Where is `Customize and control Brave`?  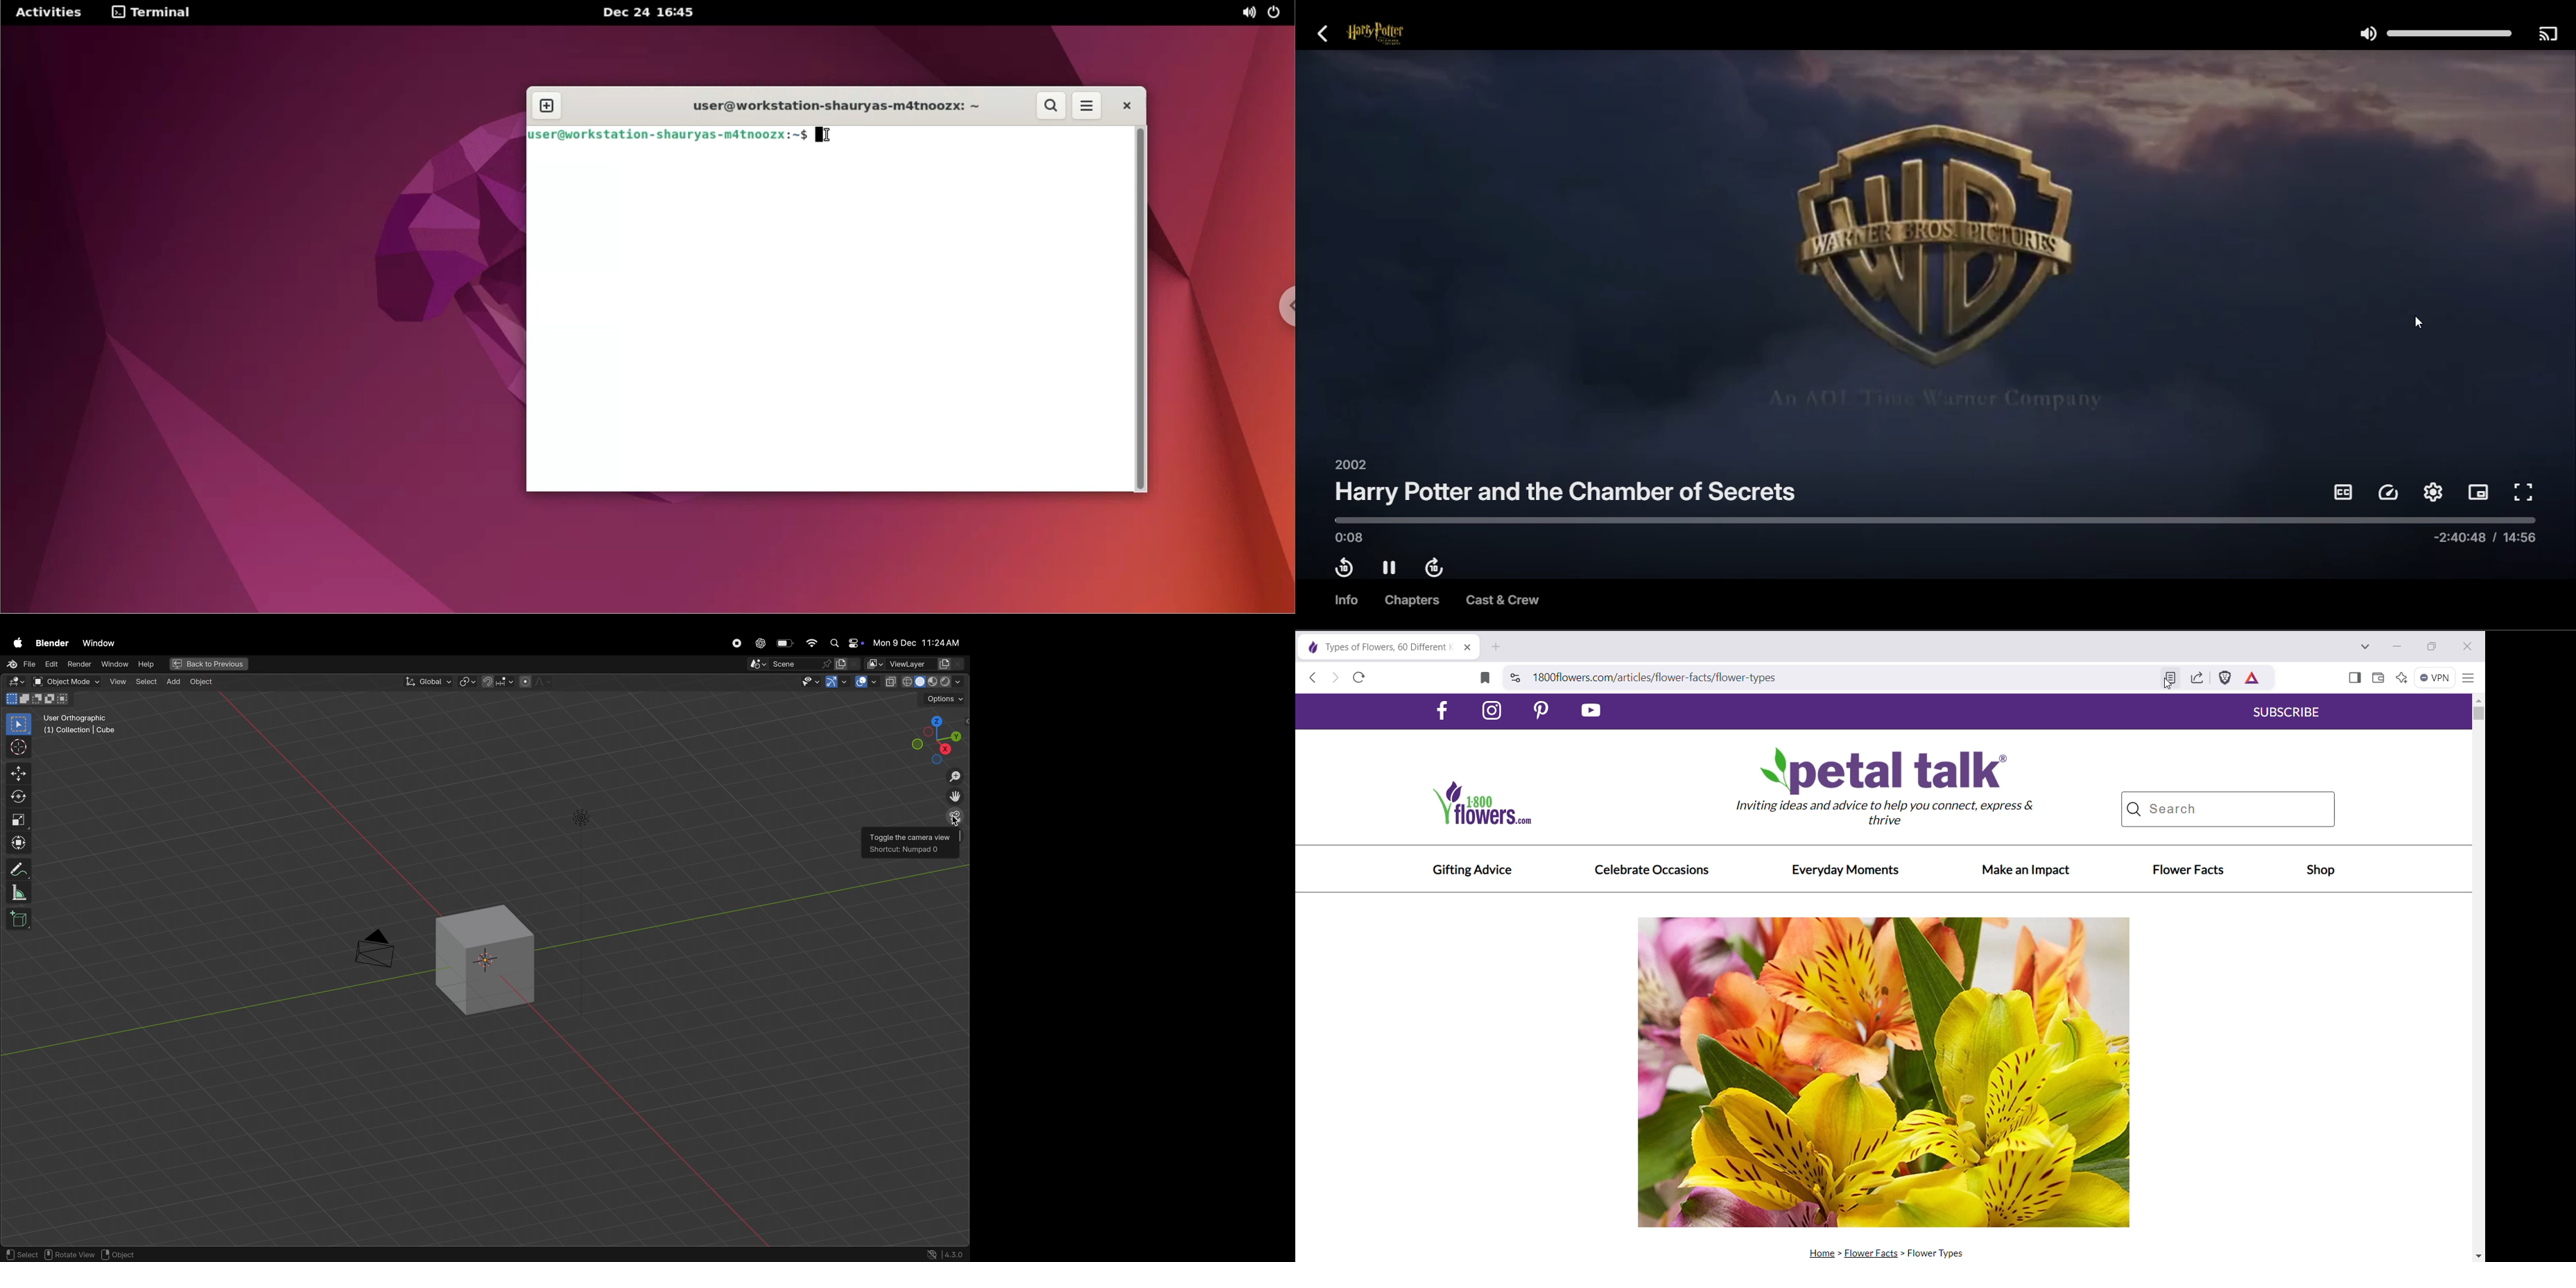
Customize and control Brave is located at coordinates (2467, 679).